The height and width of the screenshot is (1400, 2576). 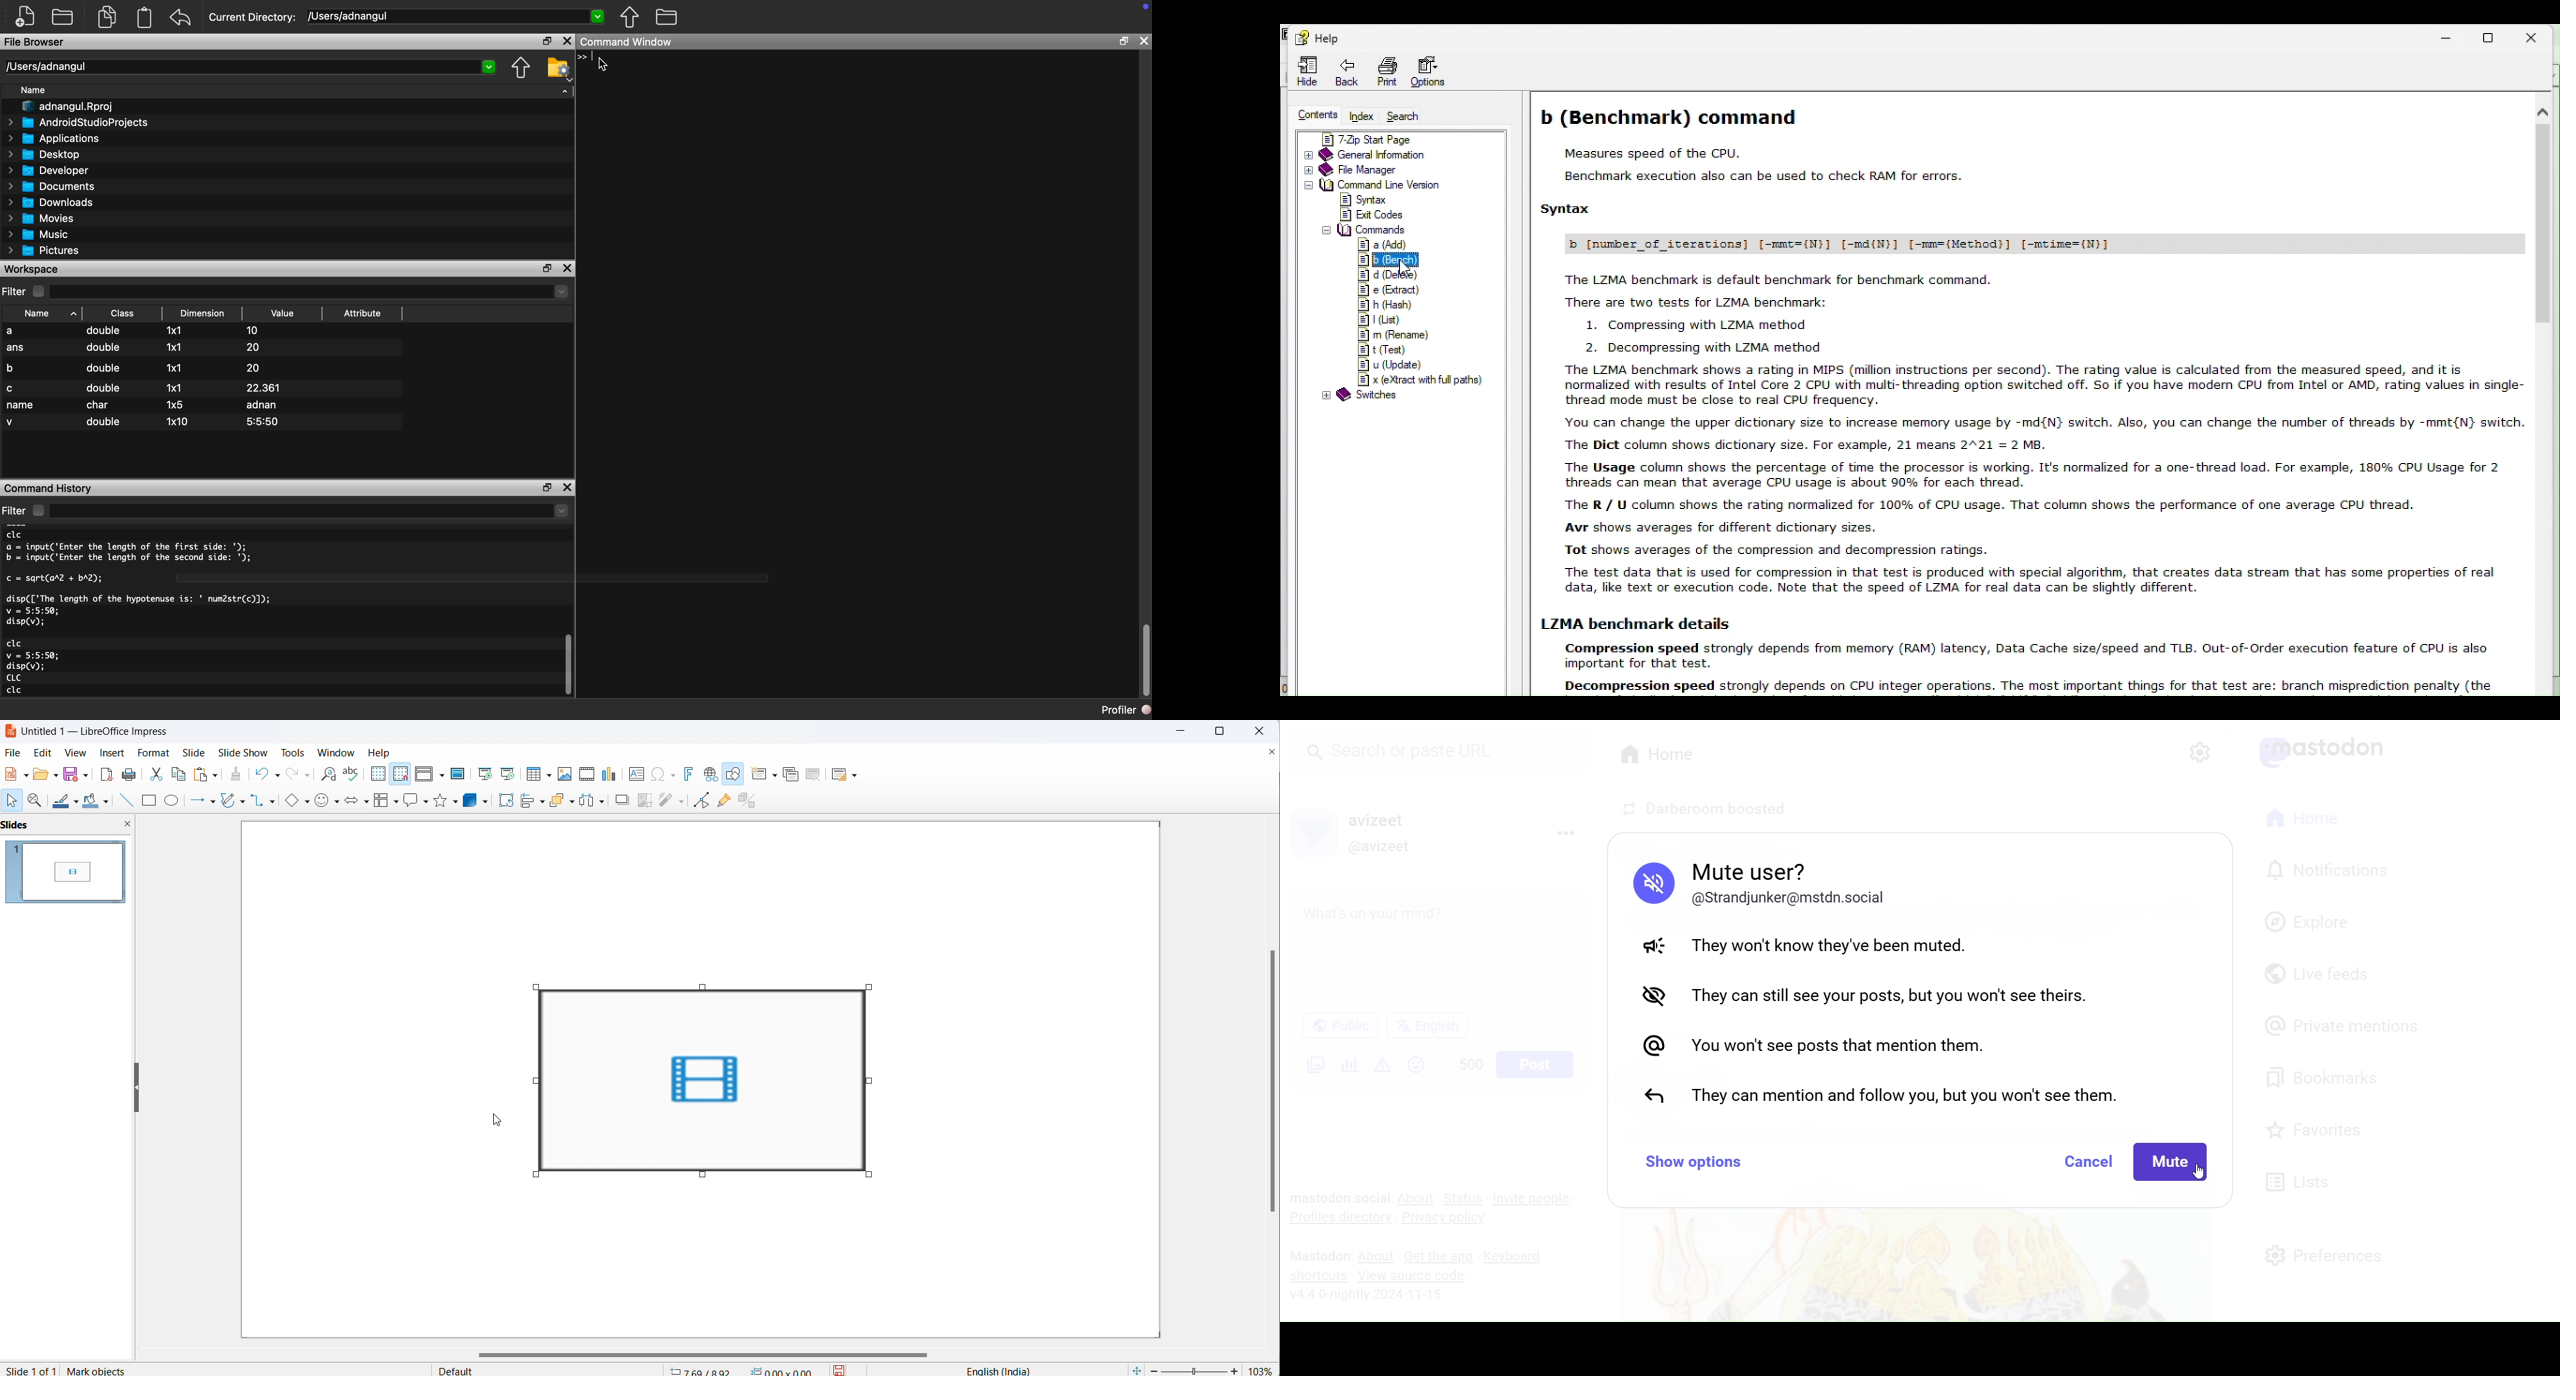 I want to click on print, so click(x=1385, y=70).